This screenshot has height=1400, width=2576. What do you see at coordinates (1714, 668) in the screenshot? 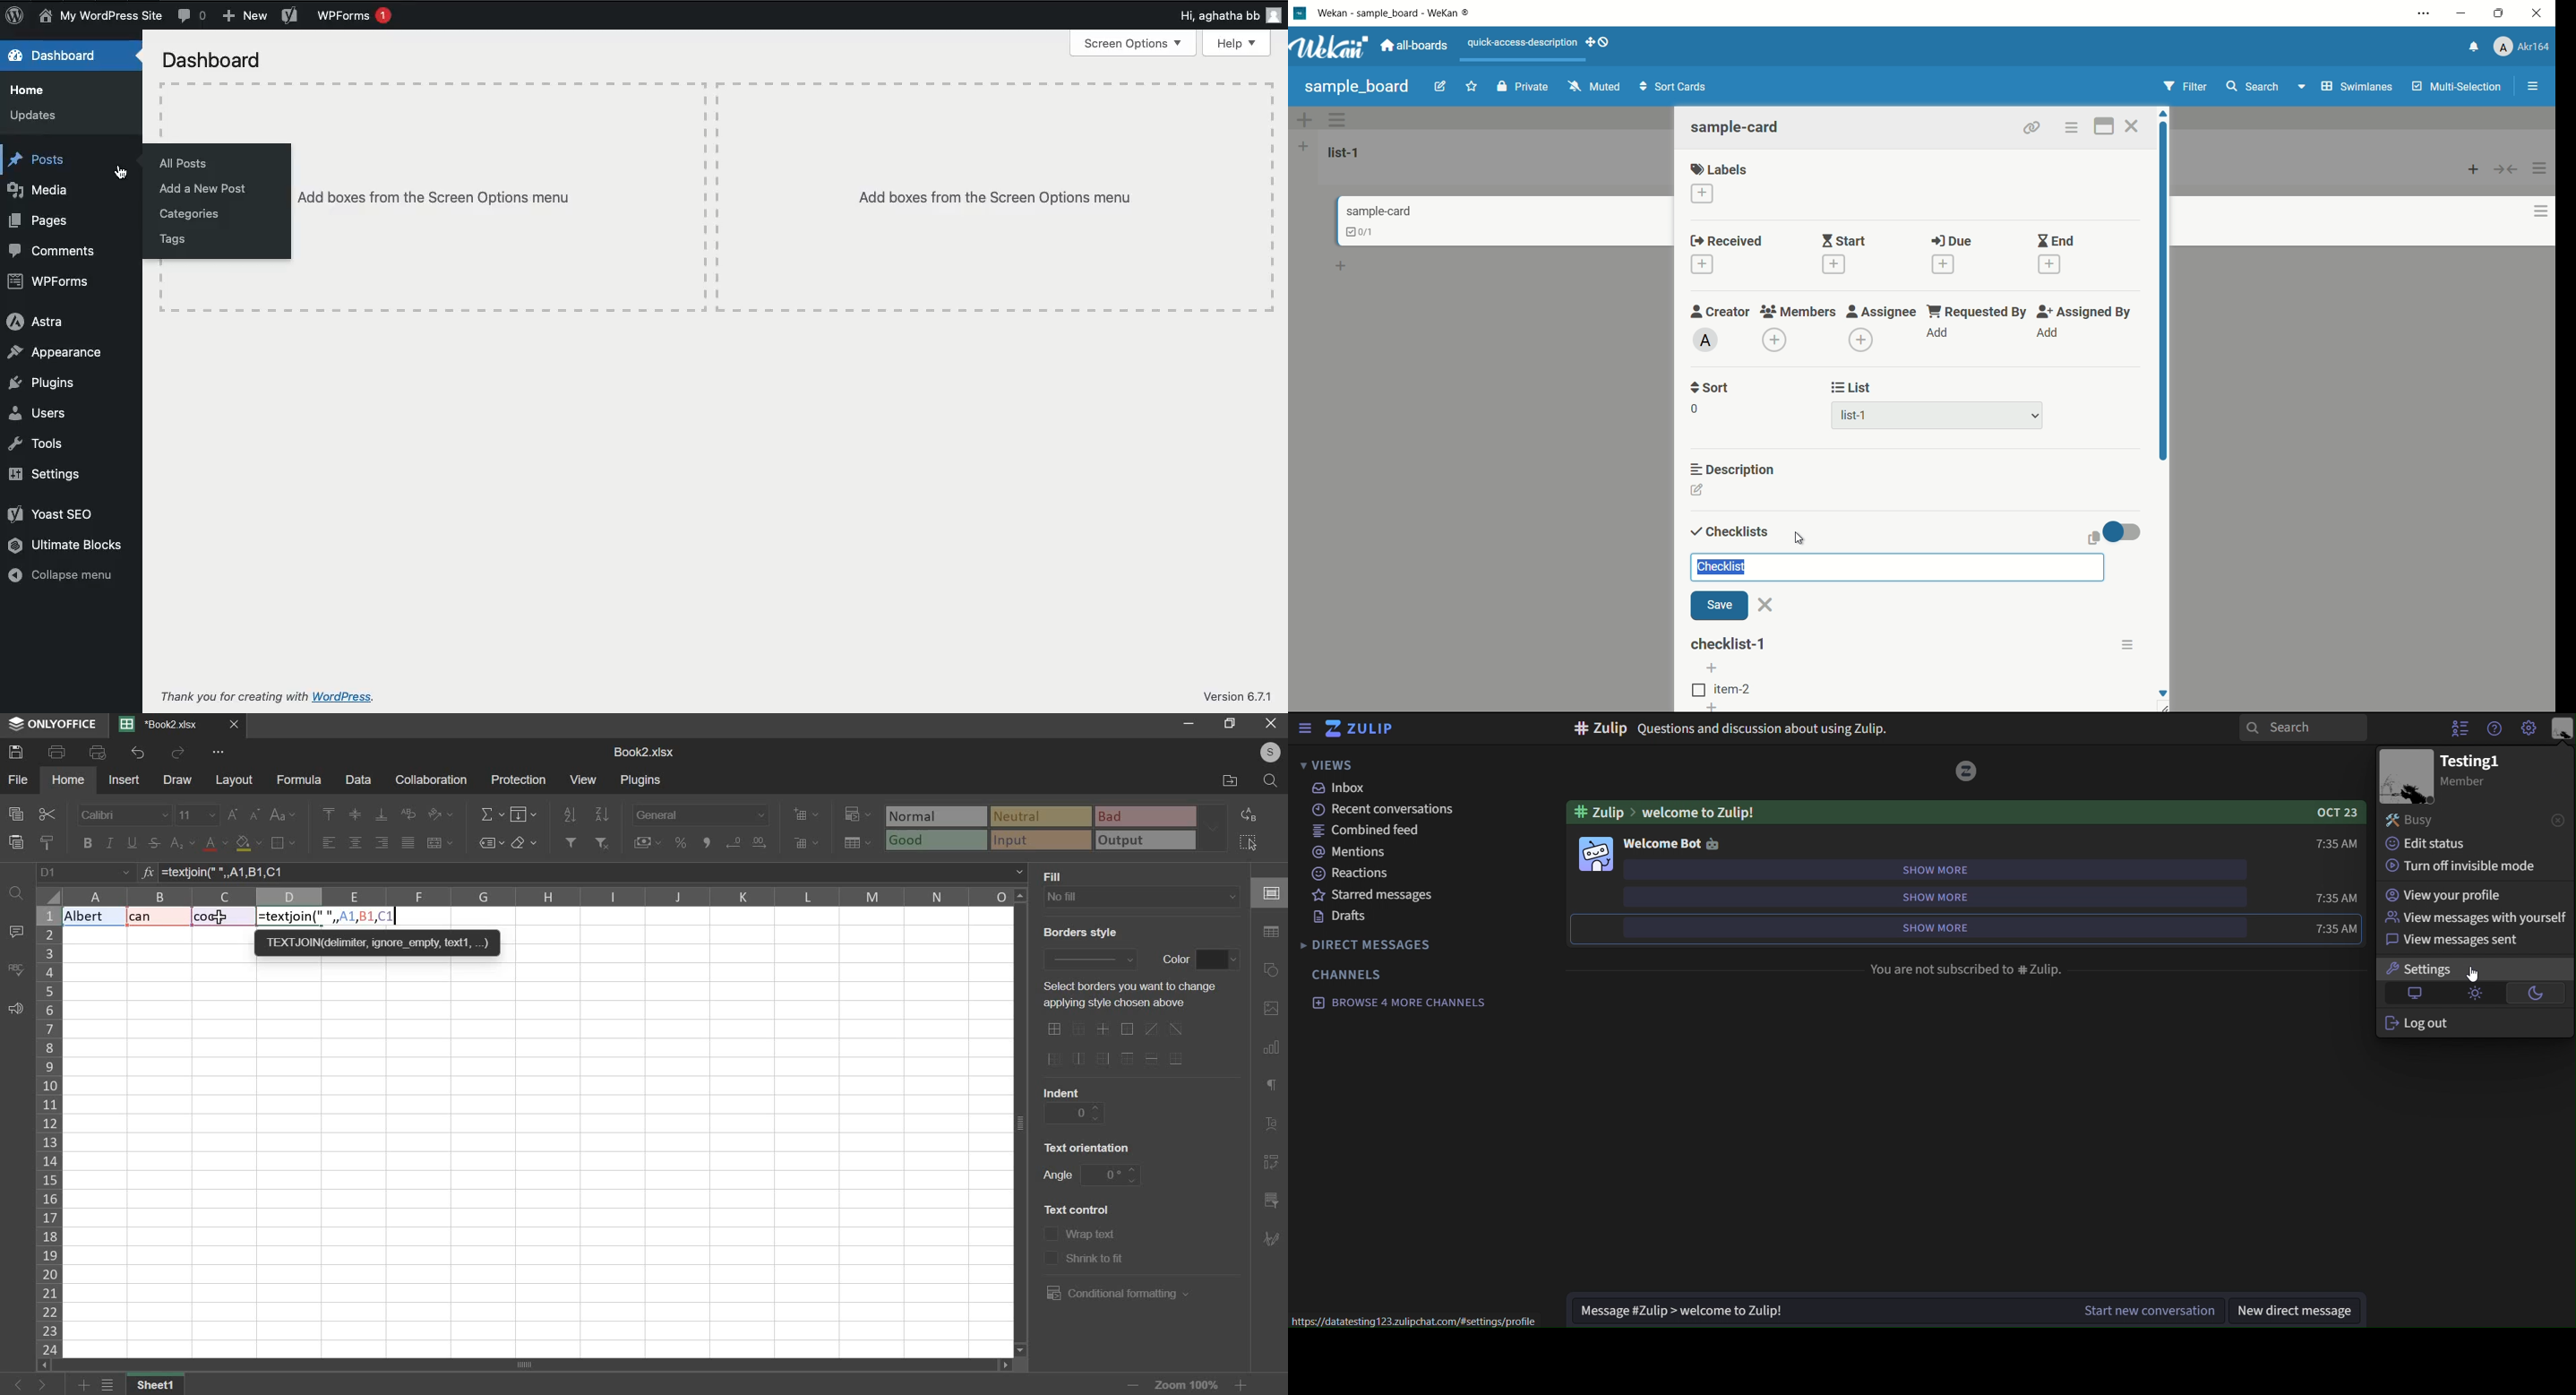
I see `add checklist` at bounding box center [1714, 668].